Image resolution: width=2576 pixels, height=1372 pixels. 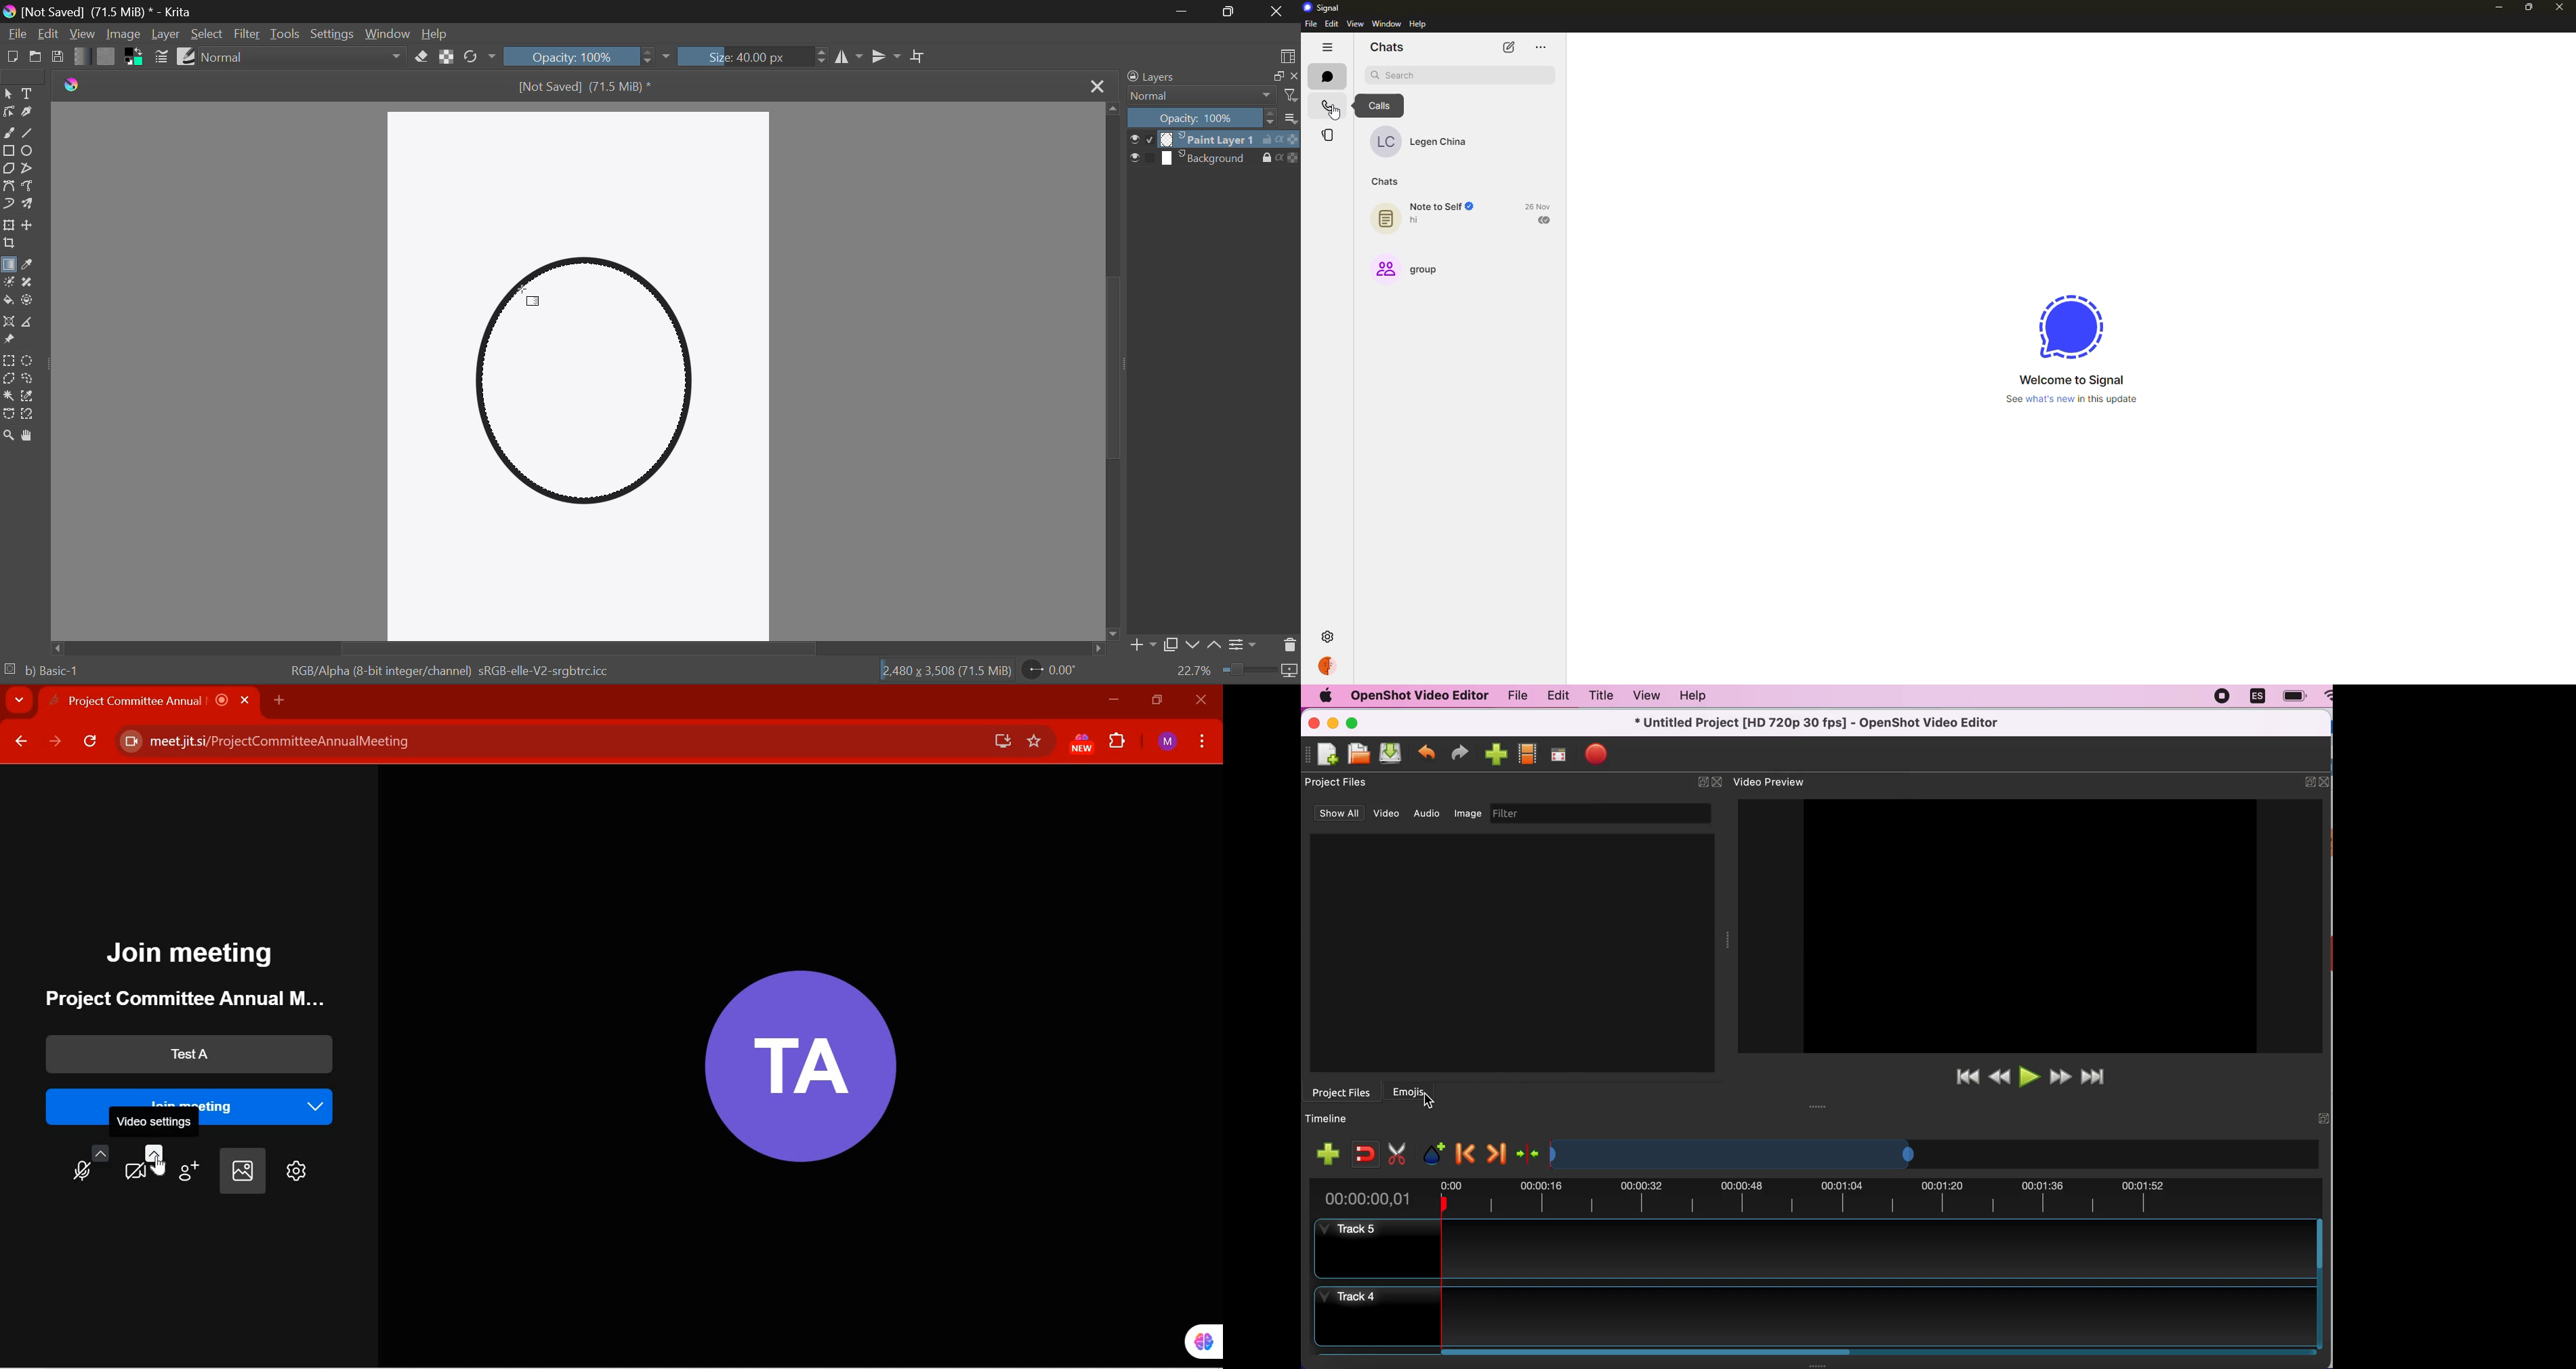 What do you see at coordinates (1331, 104) in the screenshot?
I see `calls` at bounding box center [1331, 104].